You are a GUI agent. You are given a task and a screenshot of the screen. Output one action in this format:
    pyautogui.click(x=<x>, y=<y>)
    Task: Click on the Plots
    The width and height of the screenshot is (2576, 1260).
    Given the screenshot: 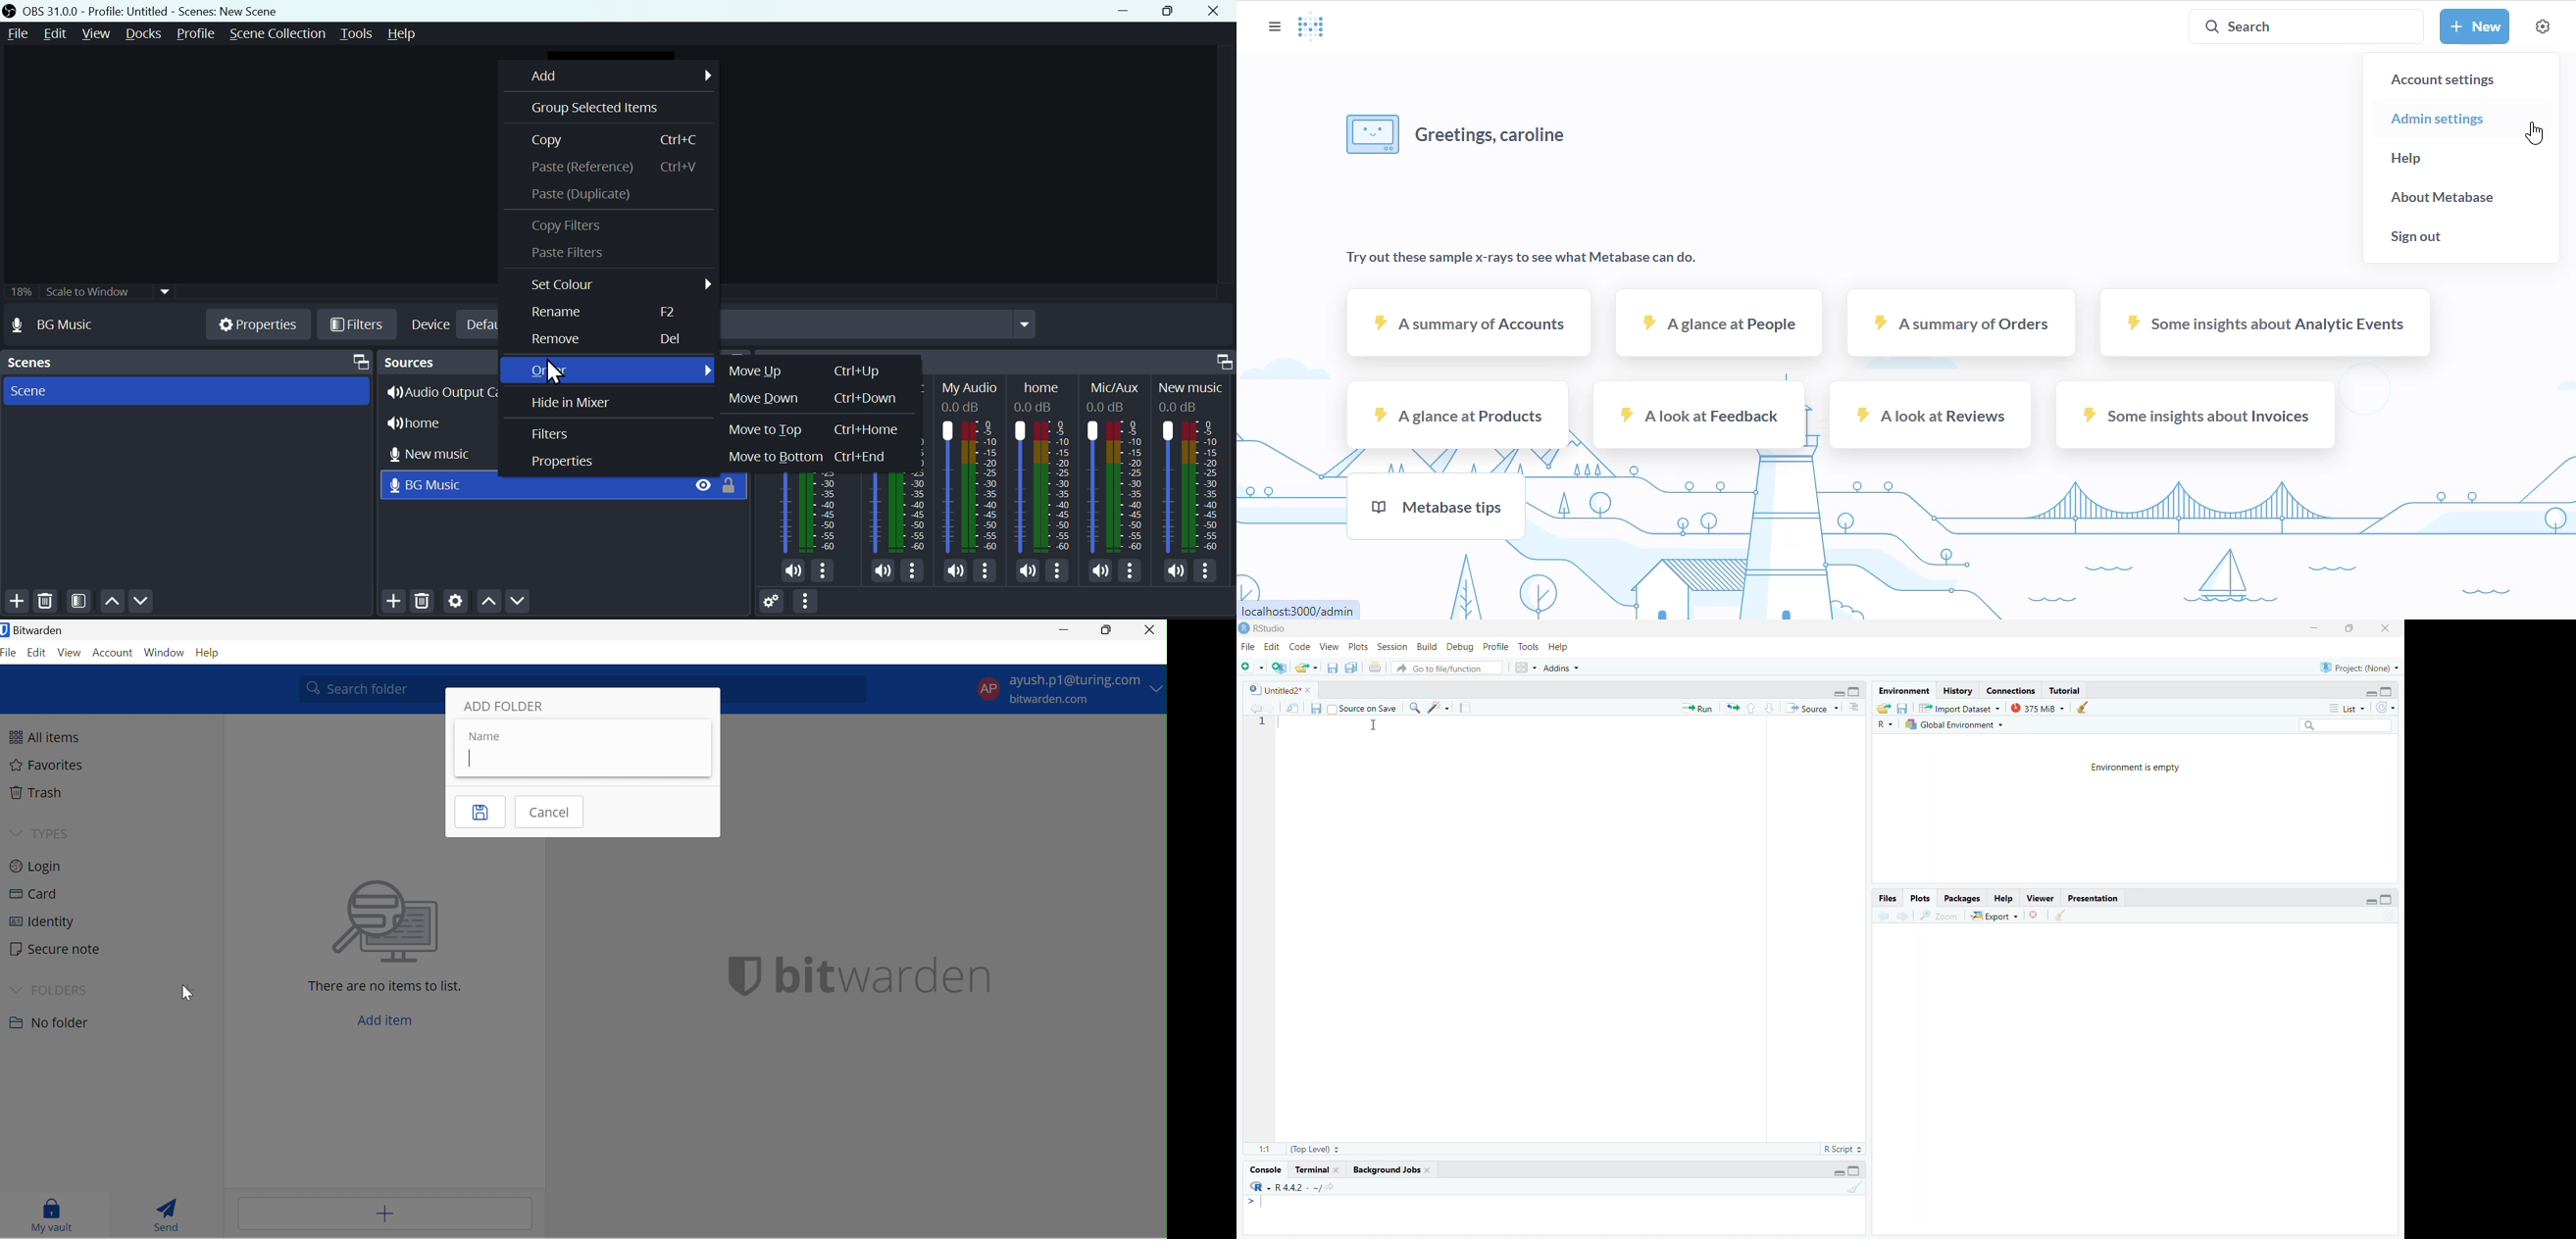 What is the action you would take?
    pyautogui.click(x=1358, y=647)
    